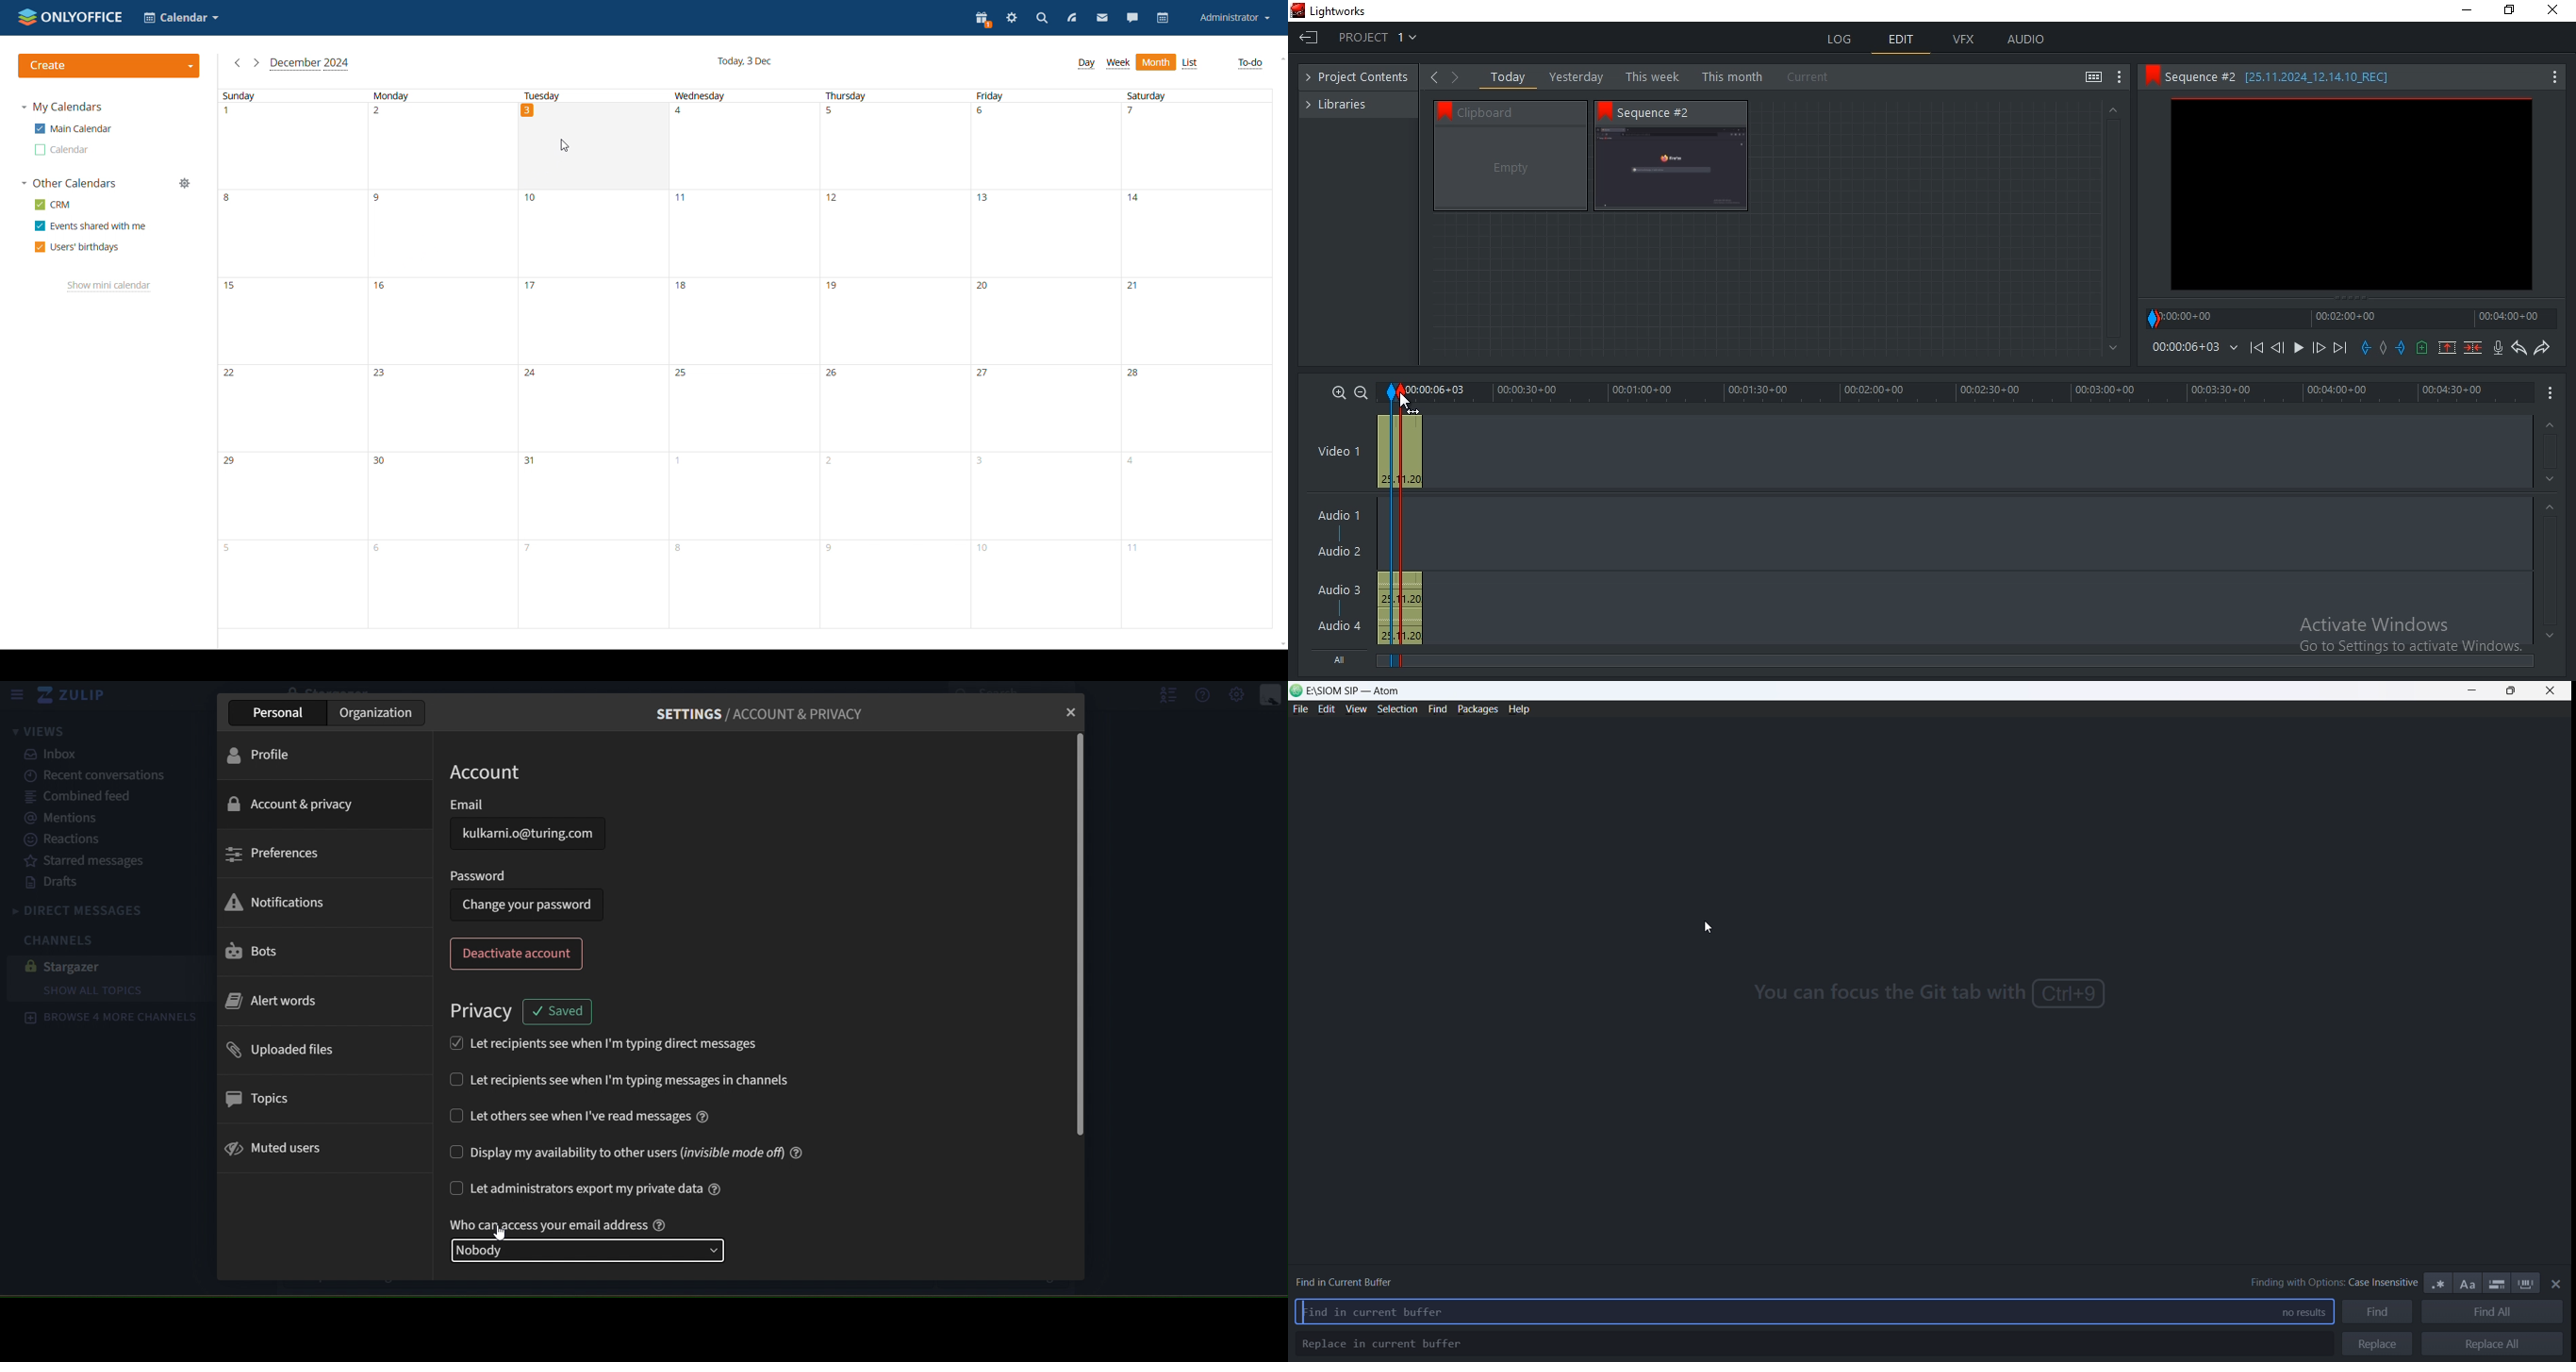  I want to click on toggle , so click(2093, 78).